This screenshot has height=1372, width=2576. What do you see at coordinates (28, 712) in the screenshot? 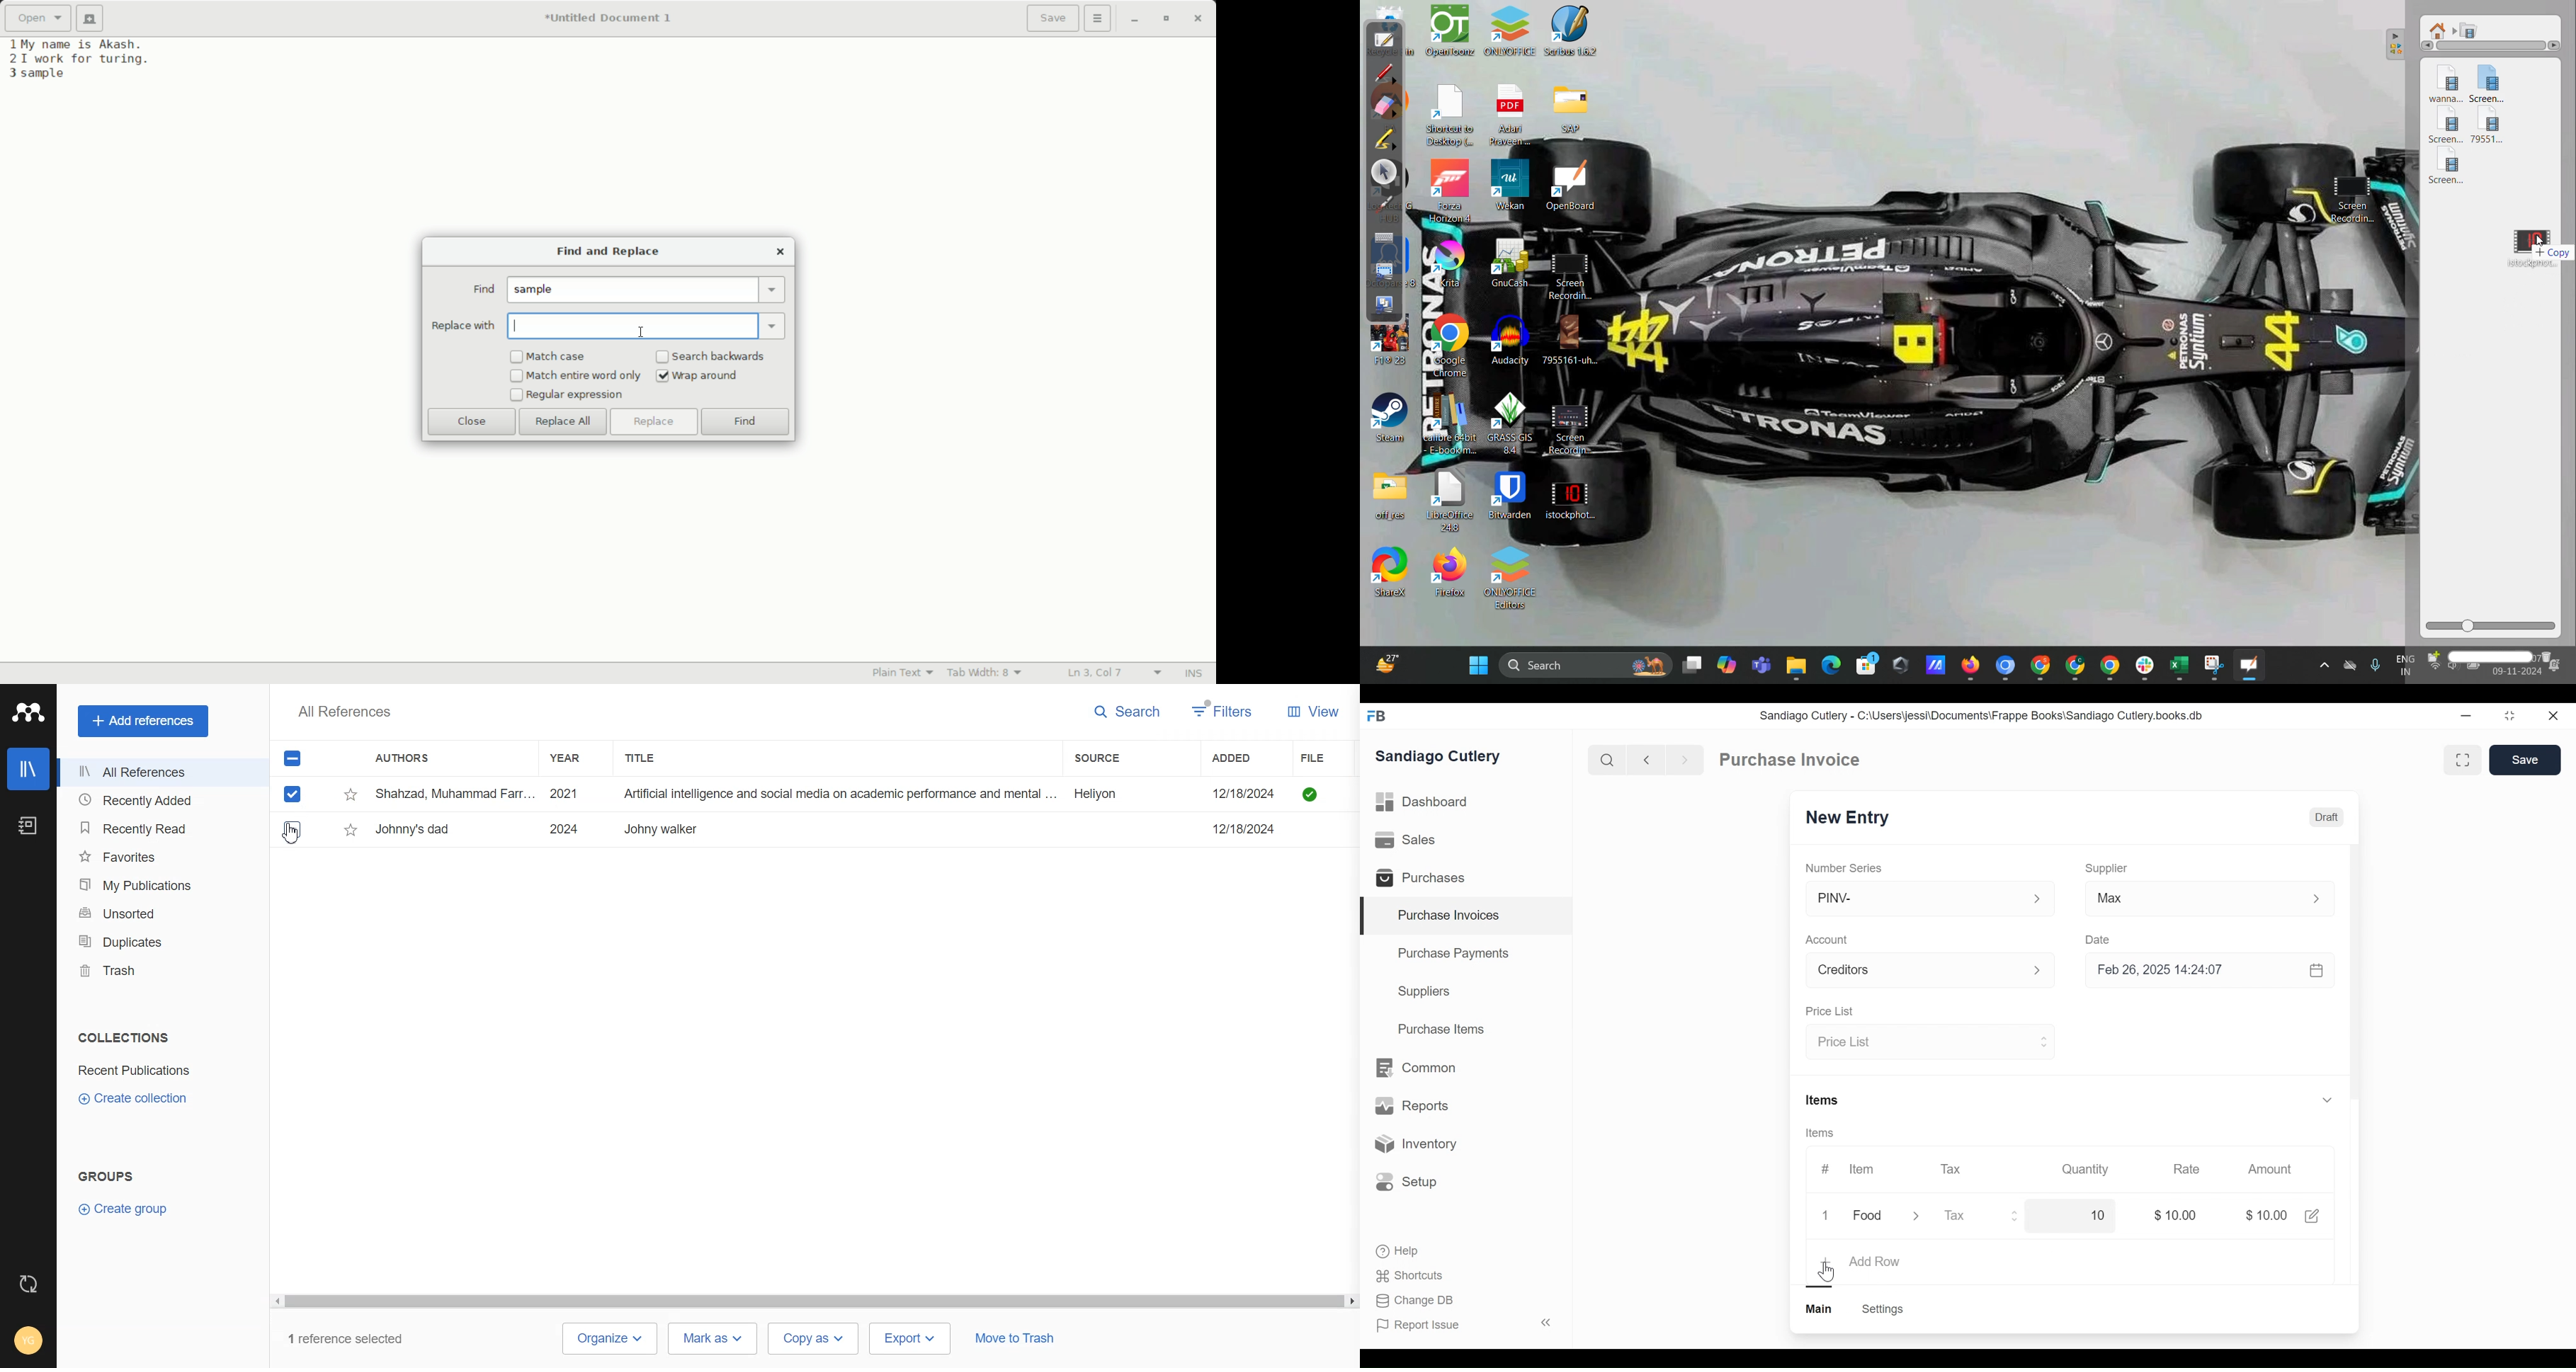
I see `Logo` at bounding box center [28, 712].